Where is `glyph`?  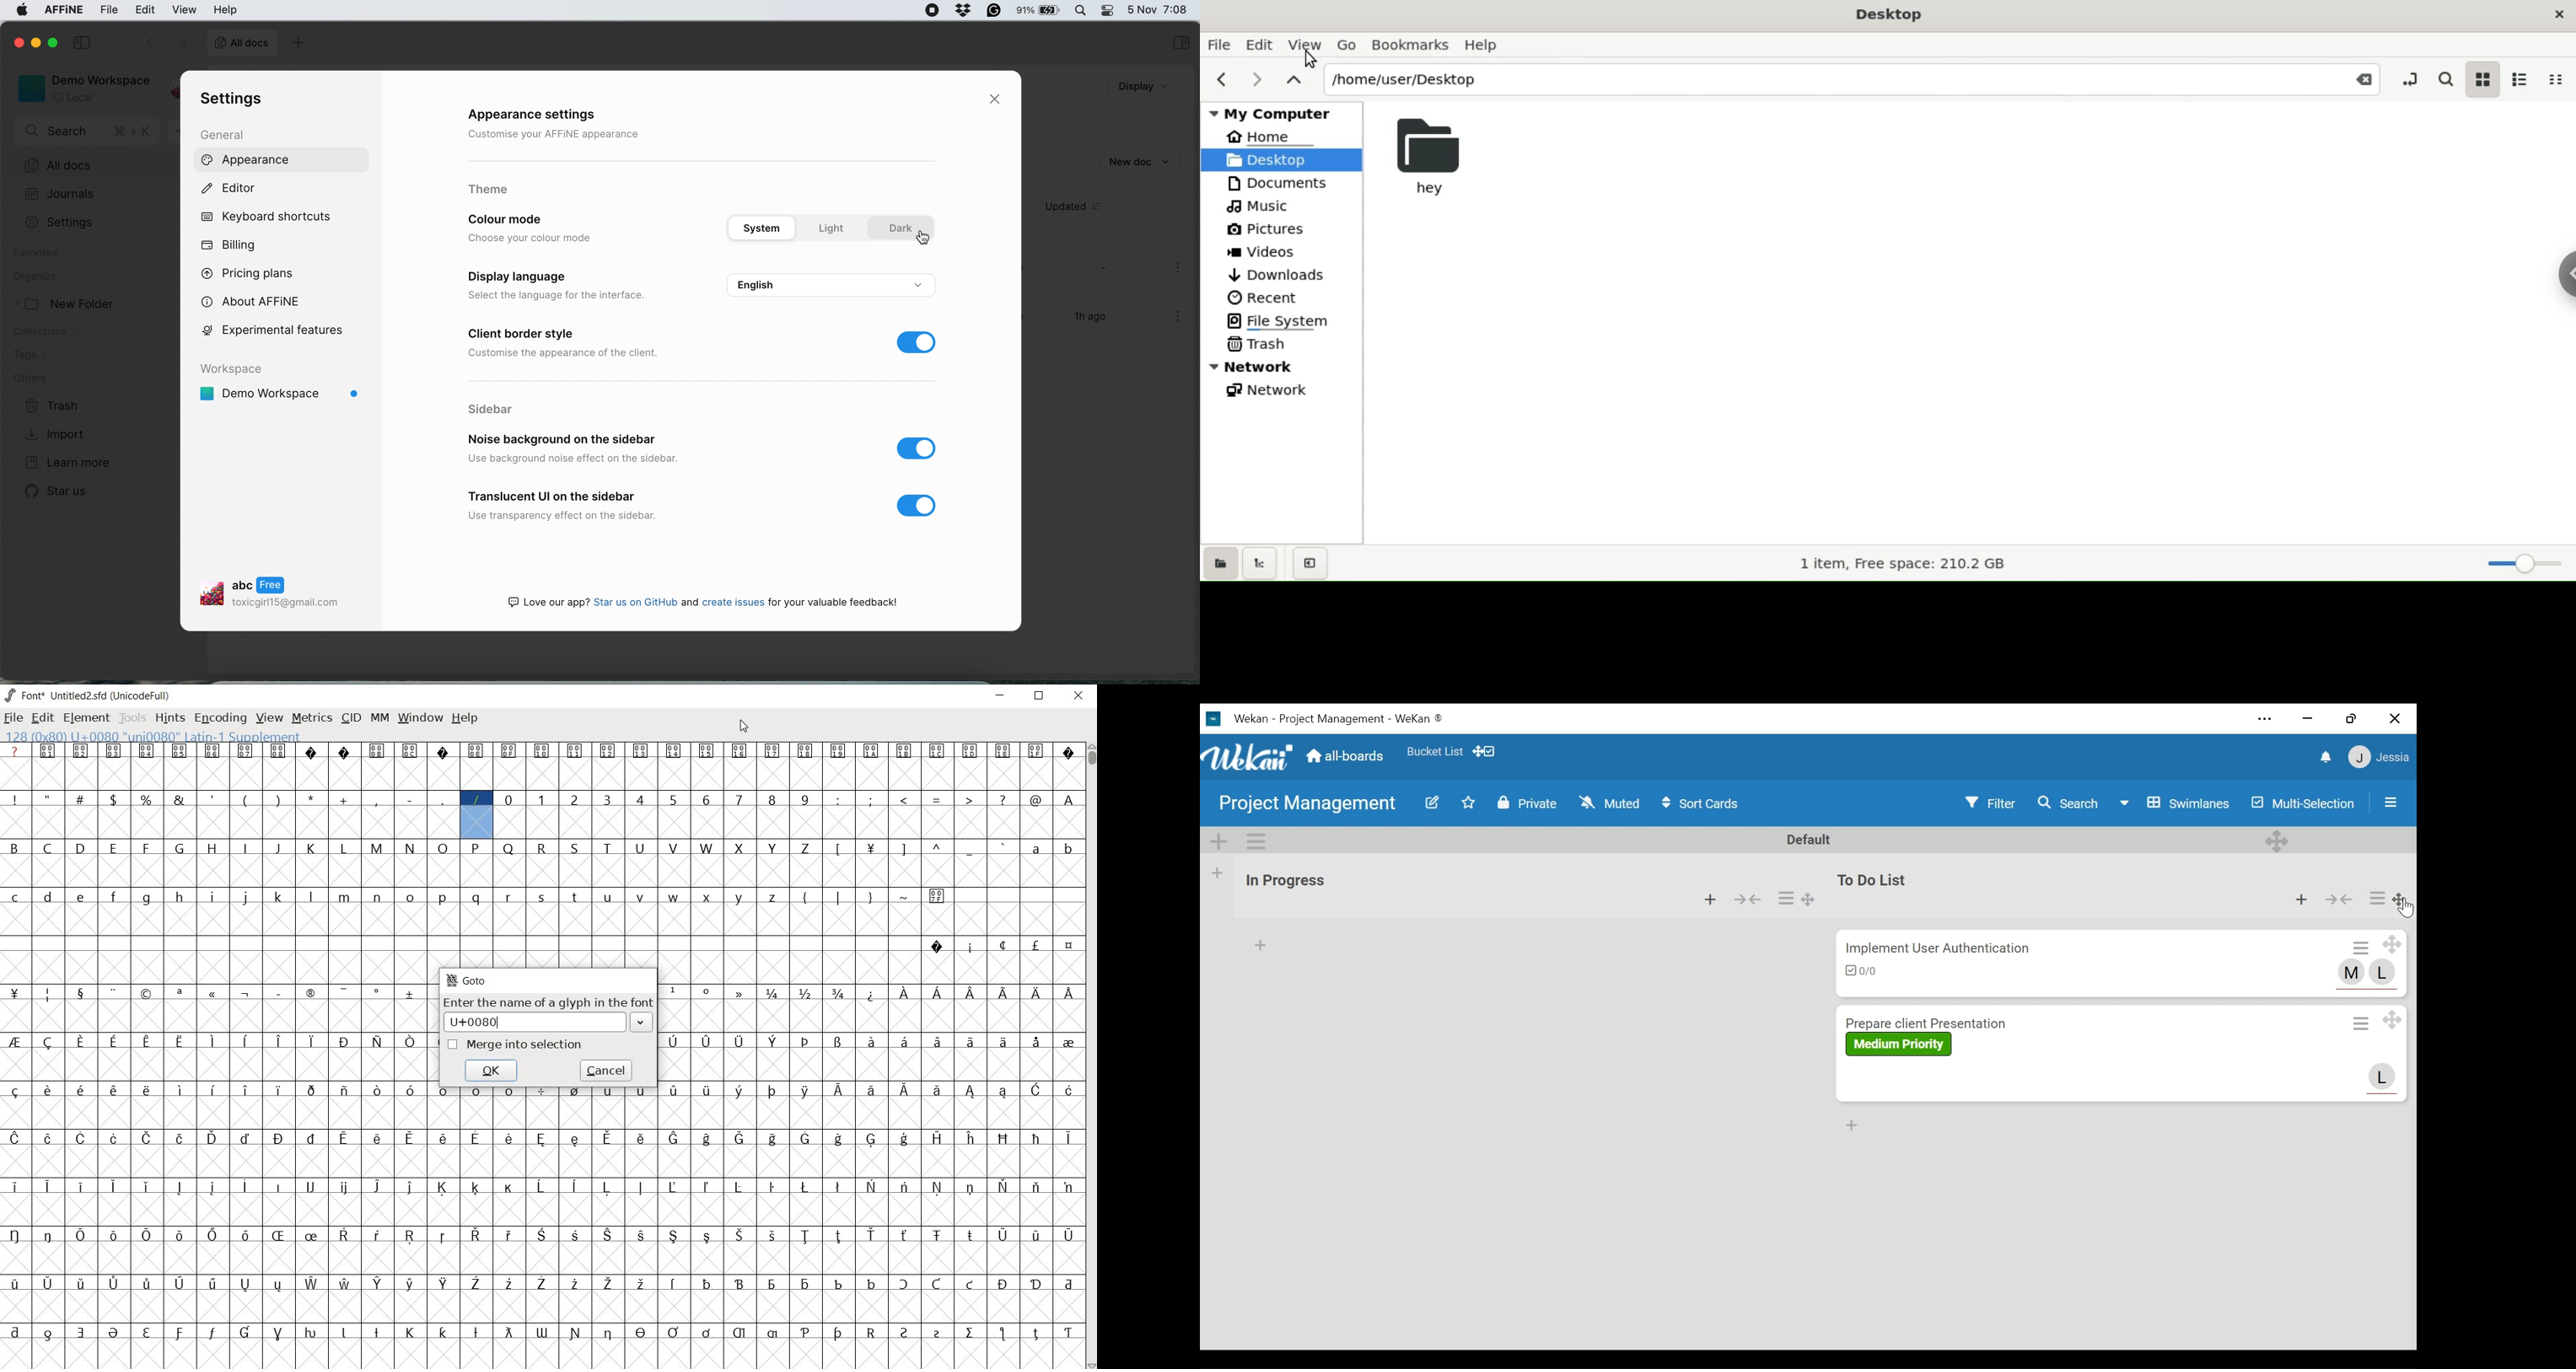
glyph is located at coordinates (938, 1236).